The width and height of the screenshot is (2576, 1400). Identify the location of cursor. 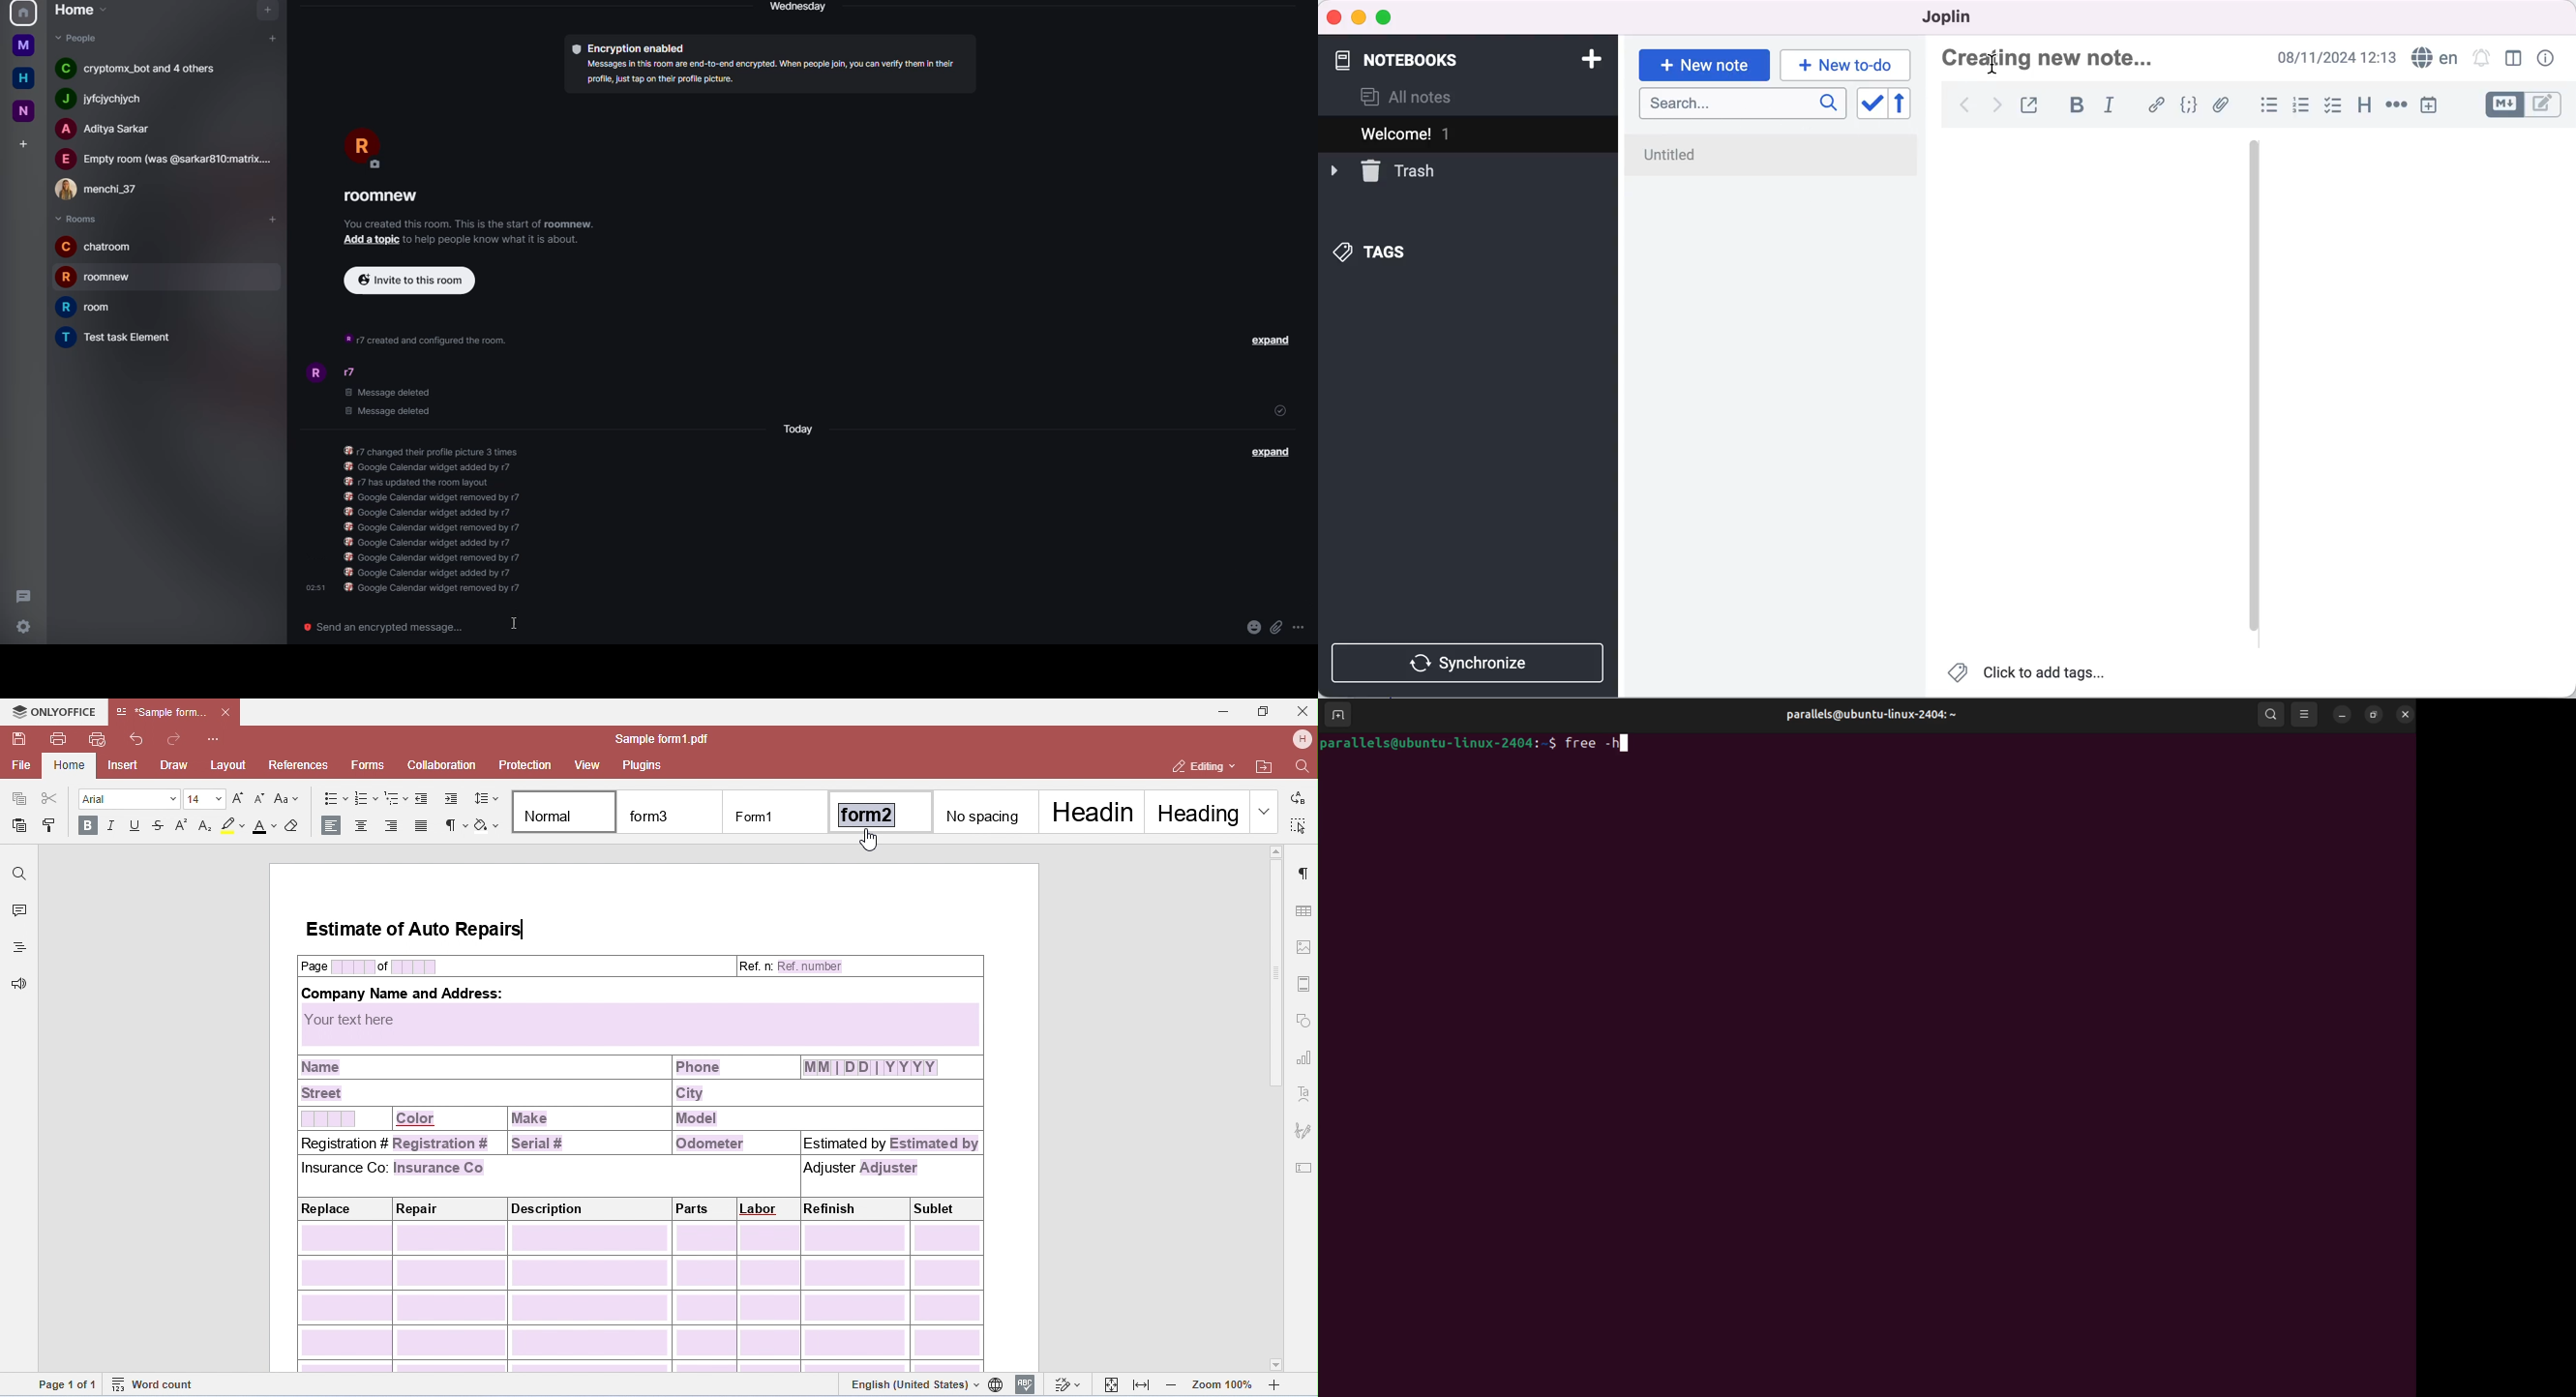
(514, 625).